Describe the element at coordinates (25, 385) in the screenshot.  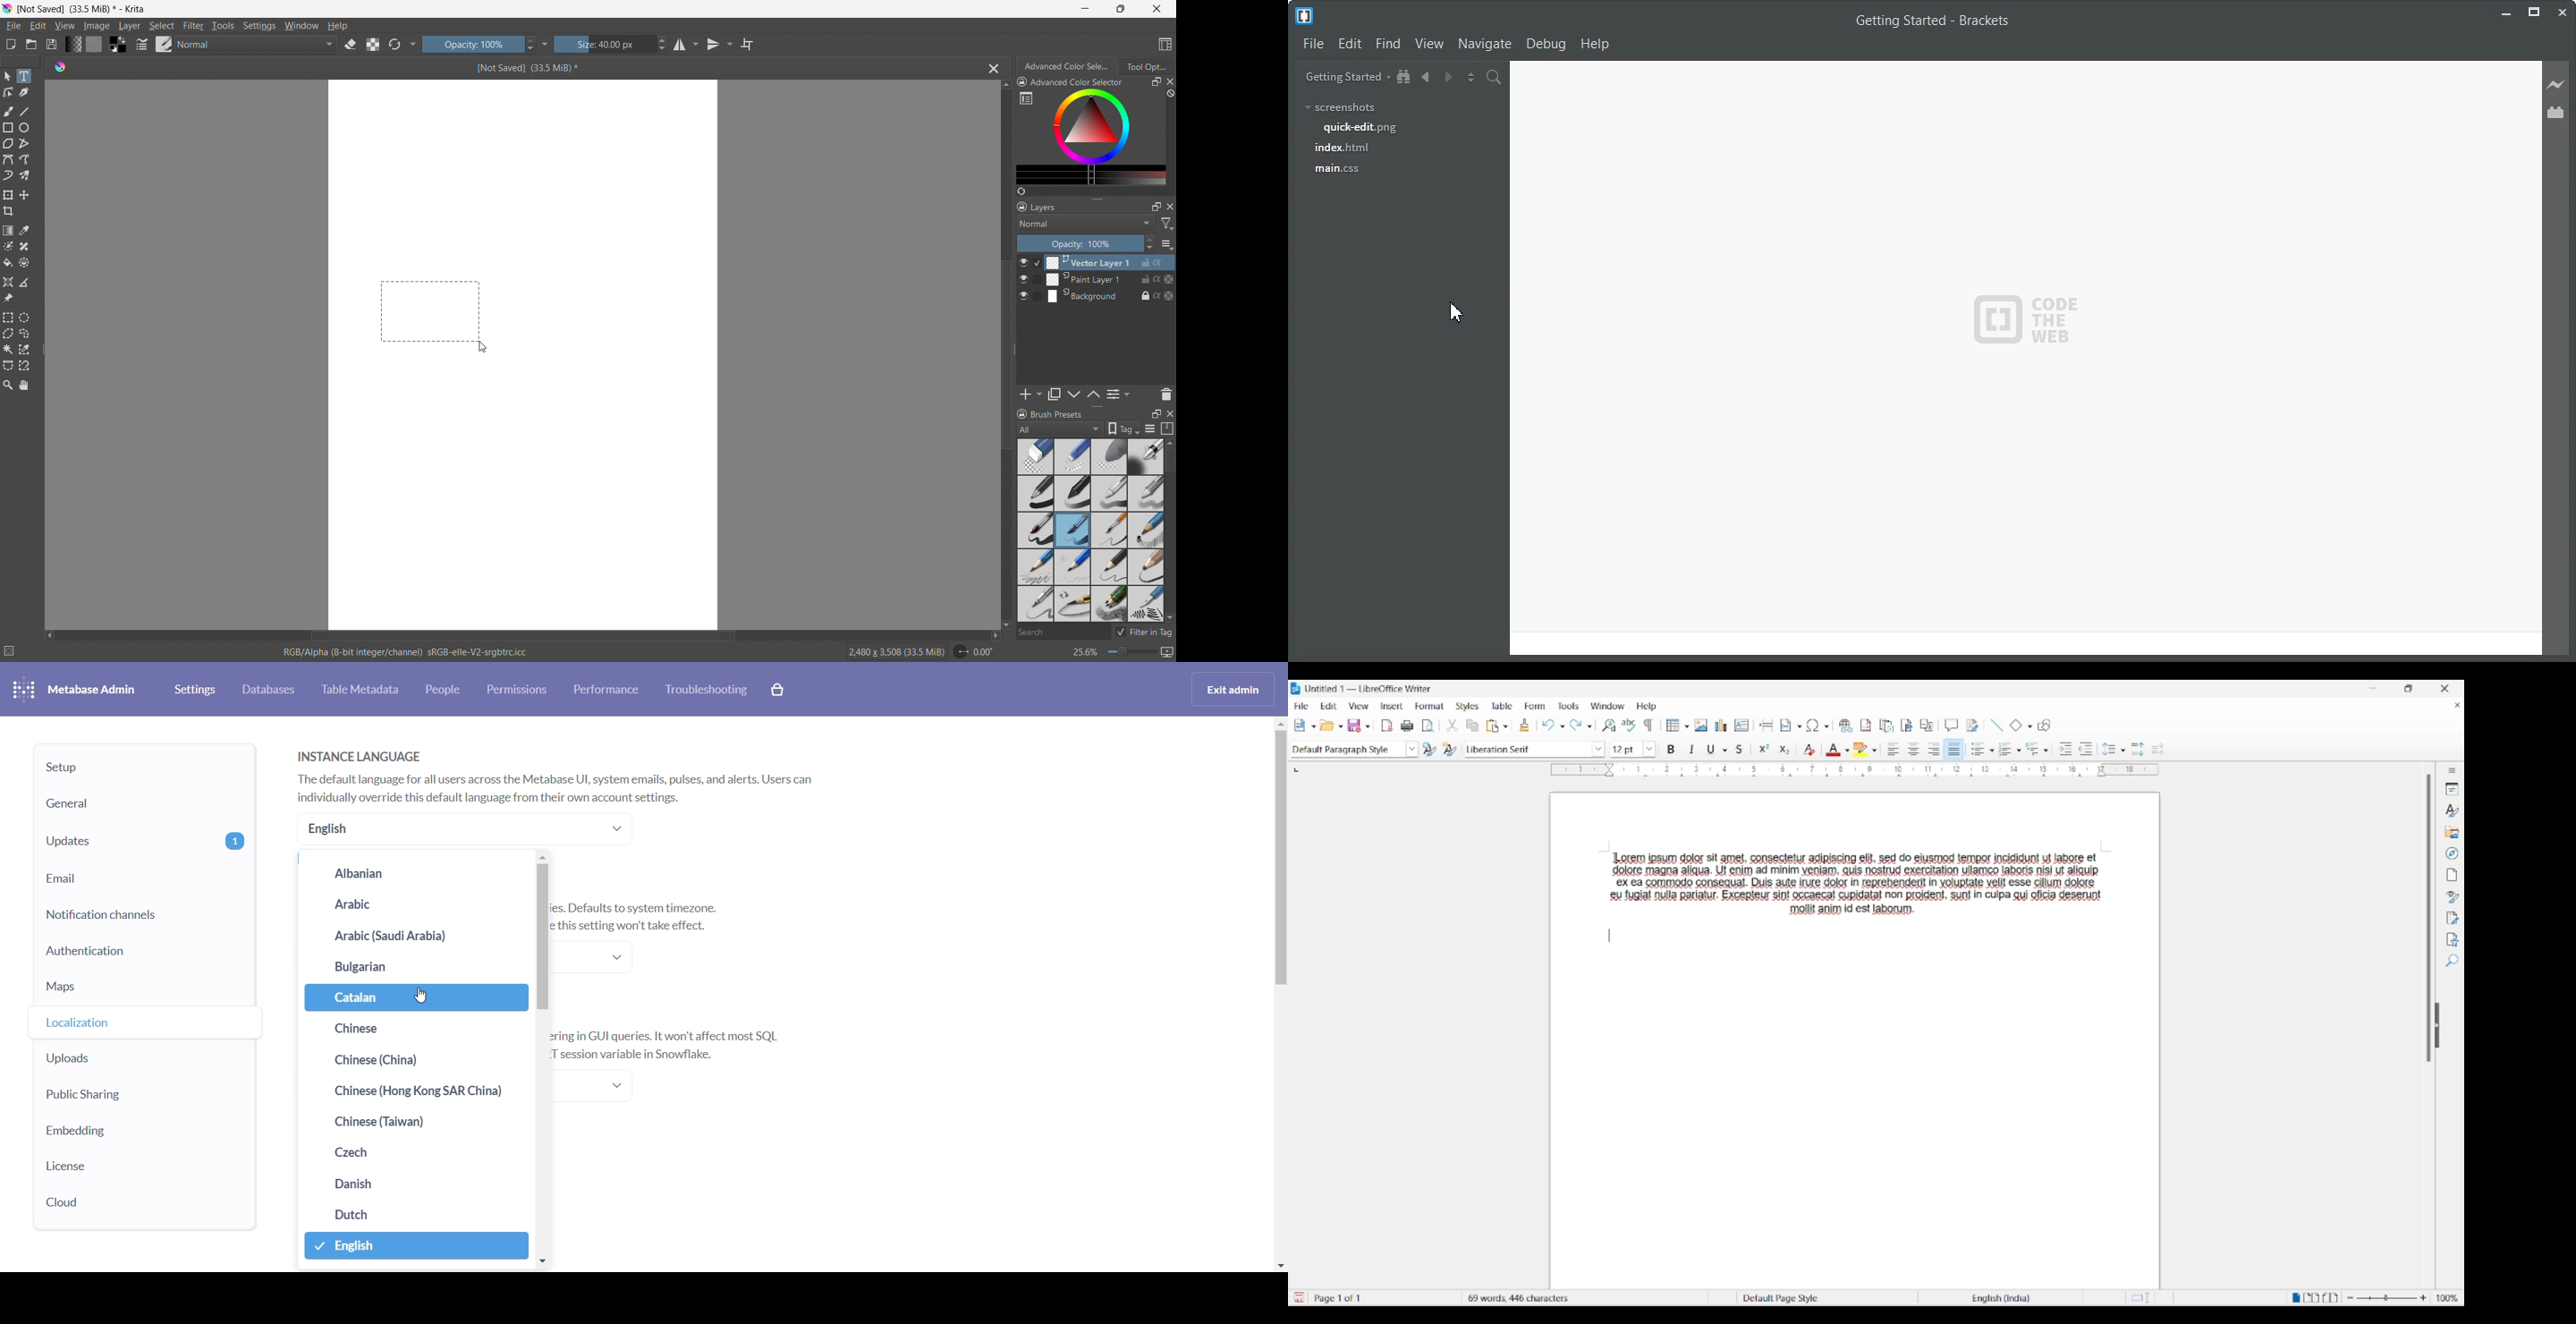
I see `pan tool` at that location.